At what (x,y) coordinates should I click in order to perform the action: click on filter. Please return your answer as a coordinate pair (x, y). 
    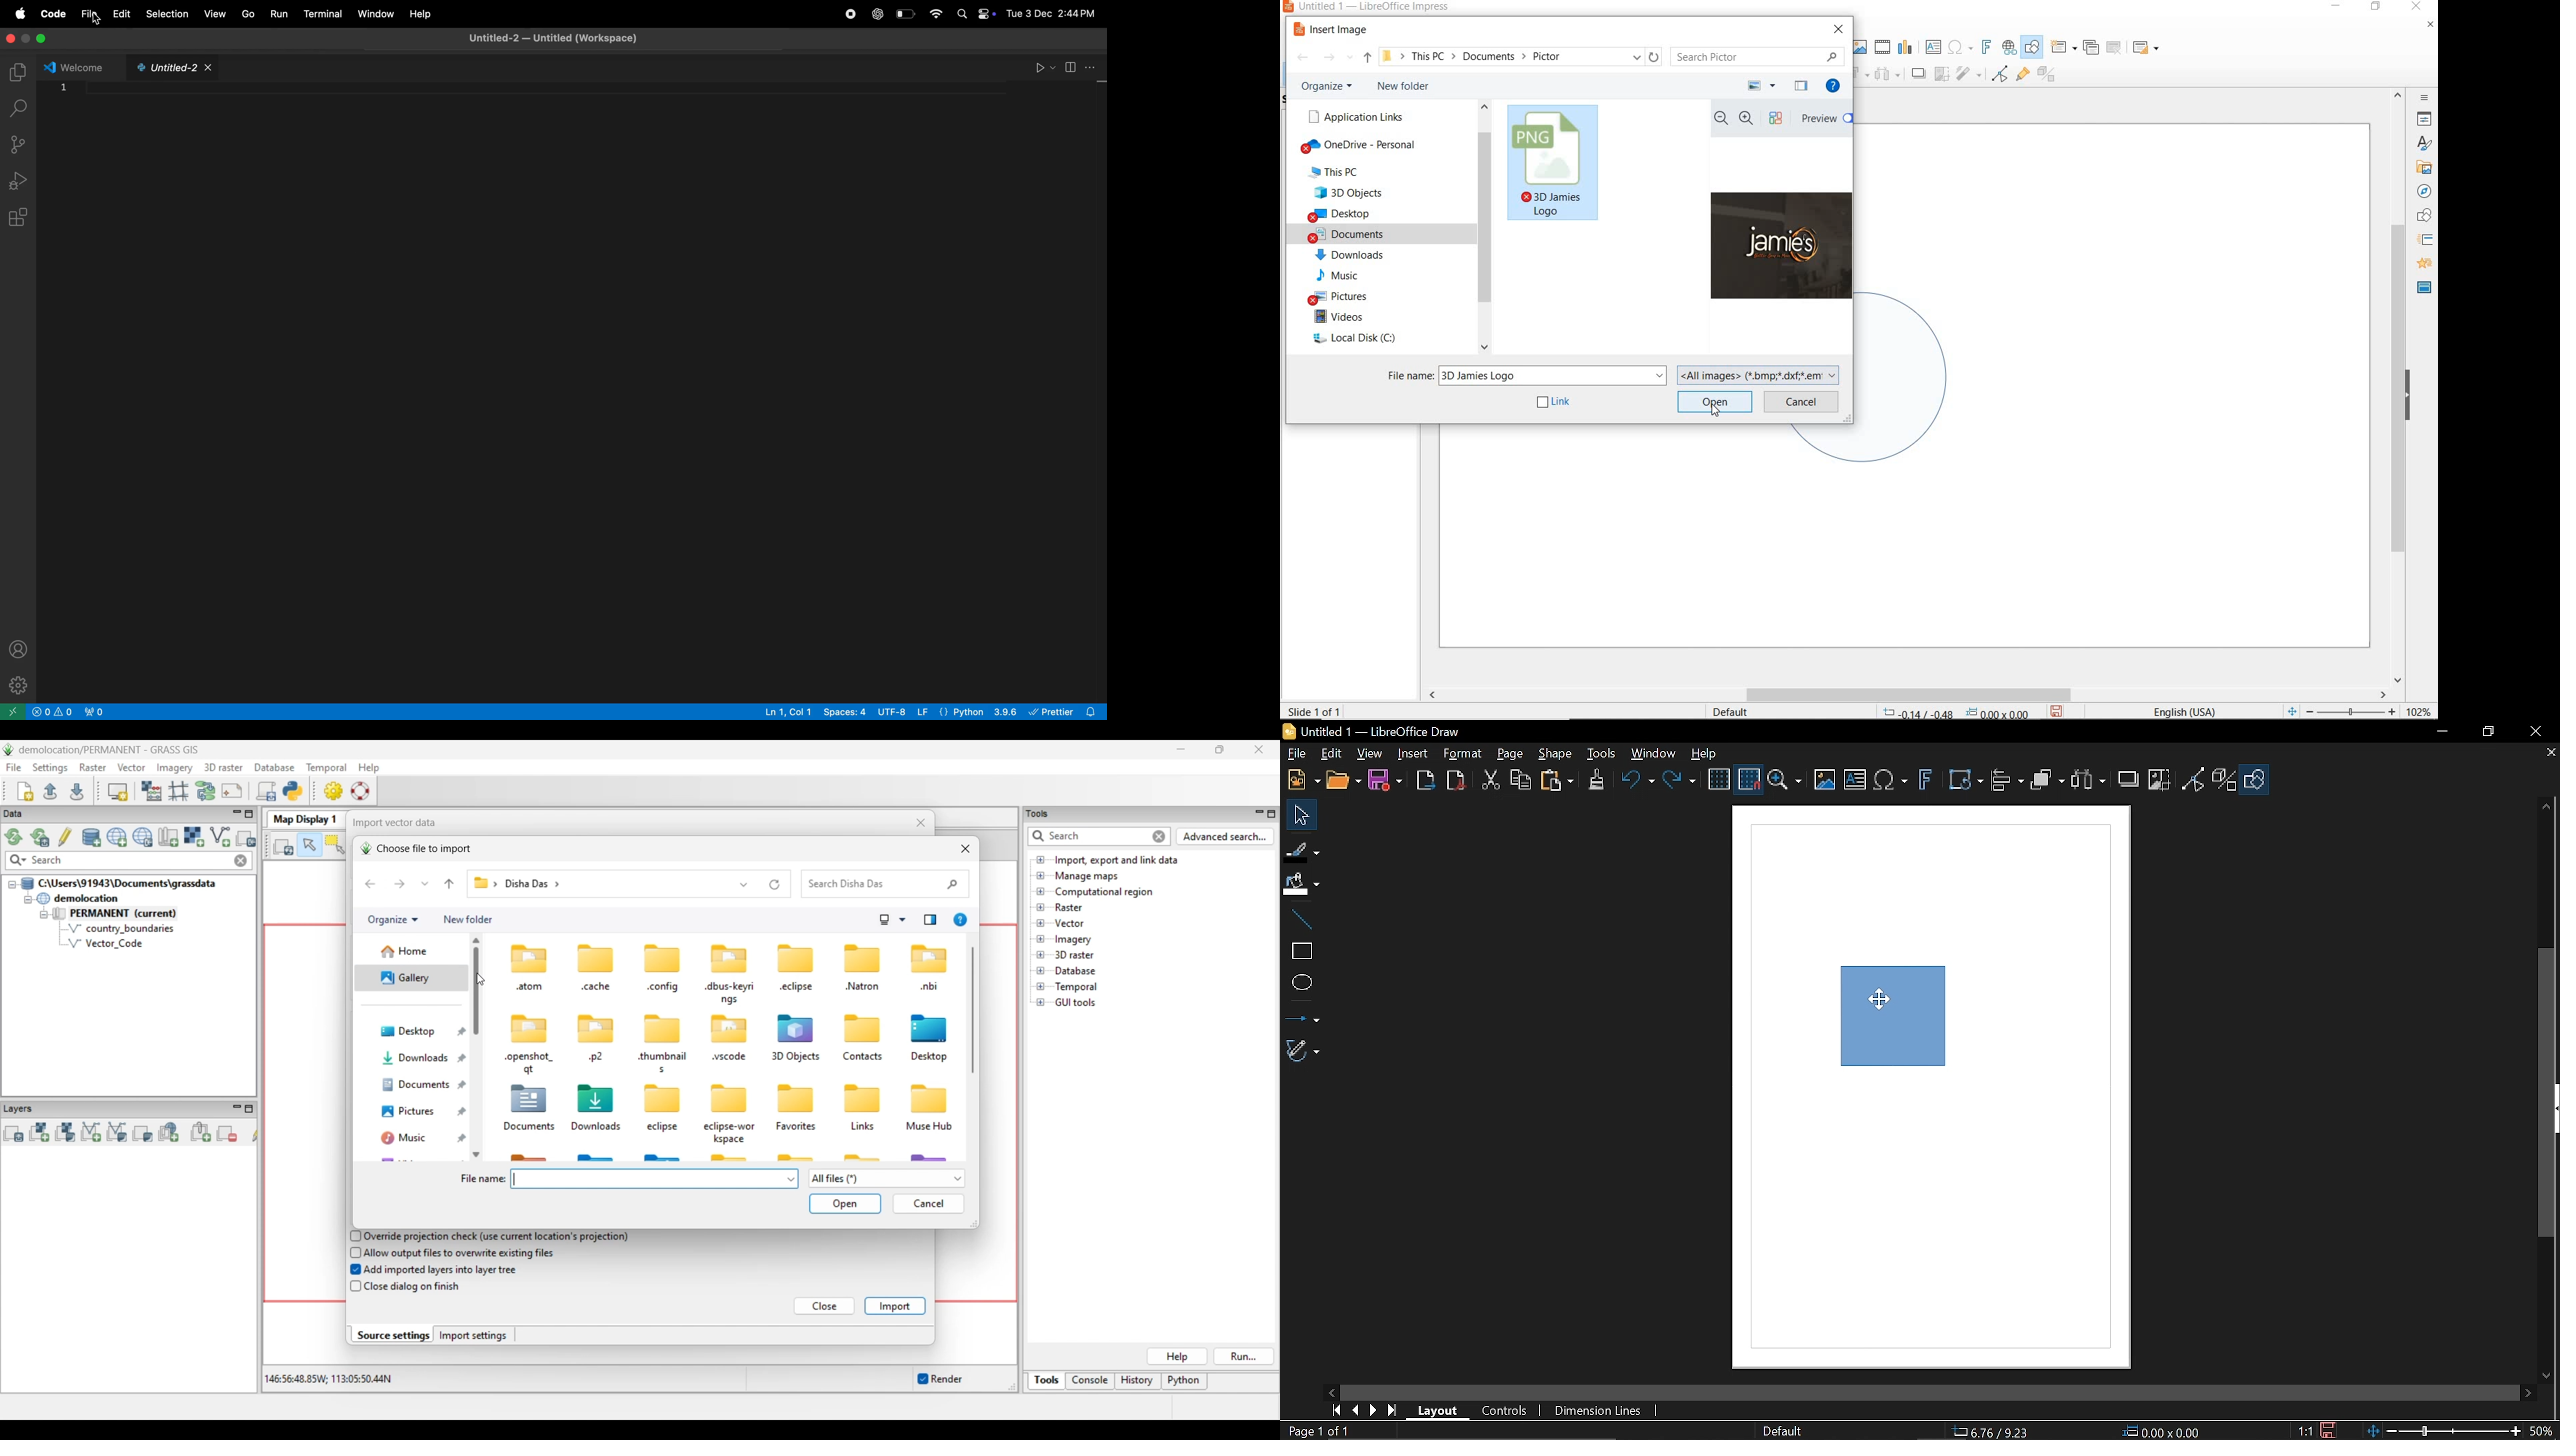
    Looking at the image, I should click on (2000, 72).